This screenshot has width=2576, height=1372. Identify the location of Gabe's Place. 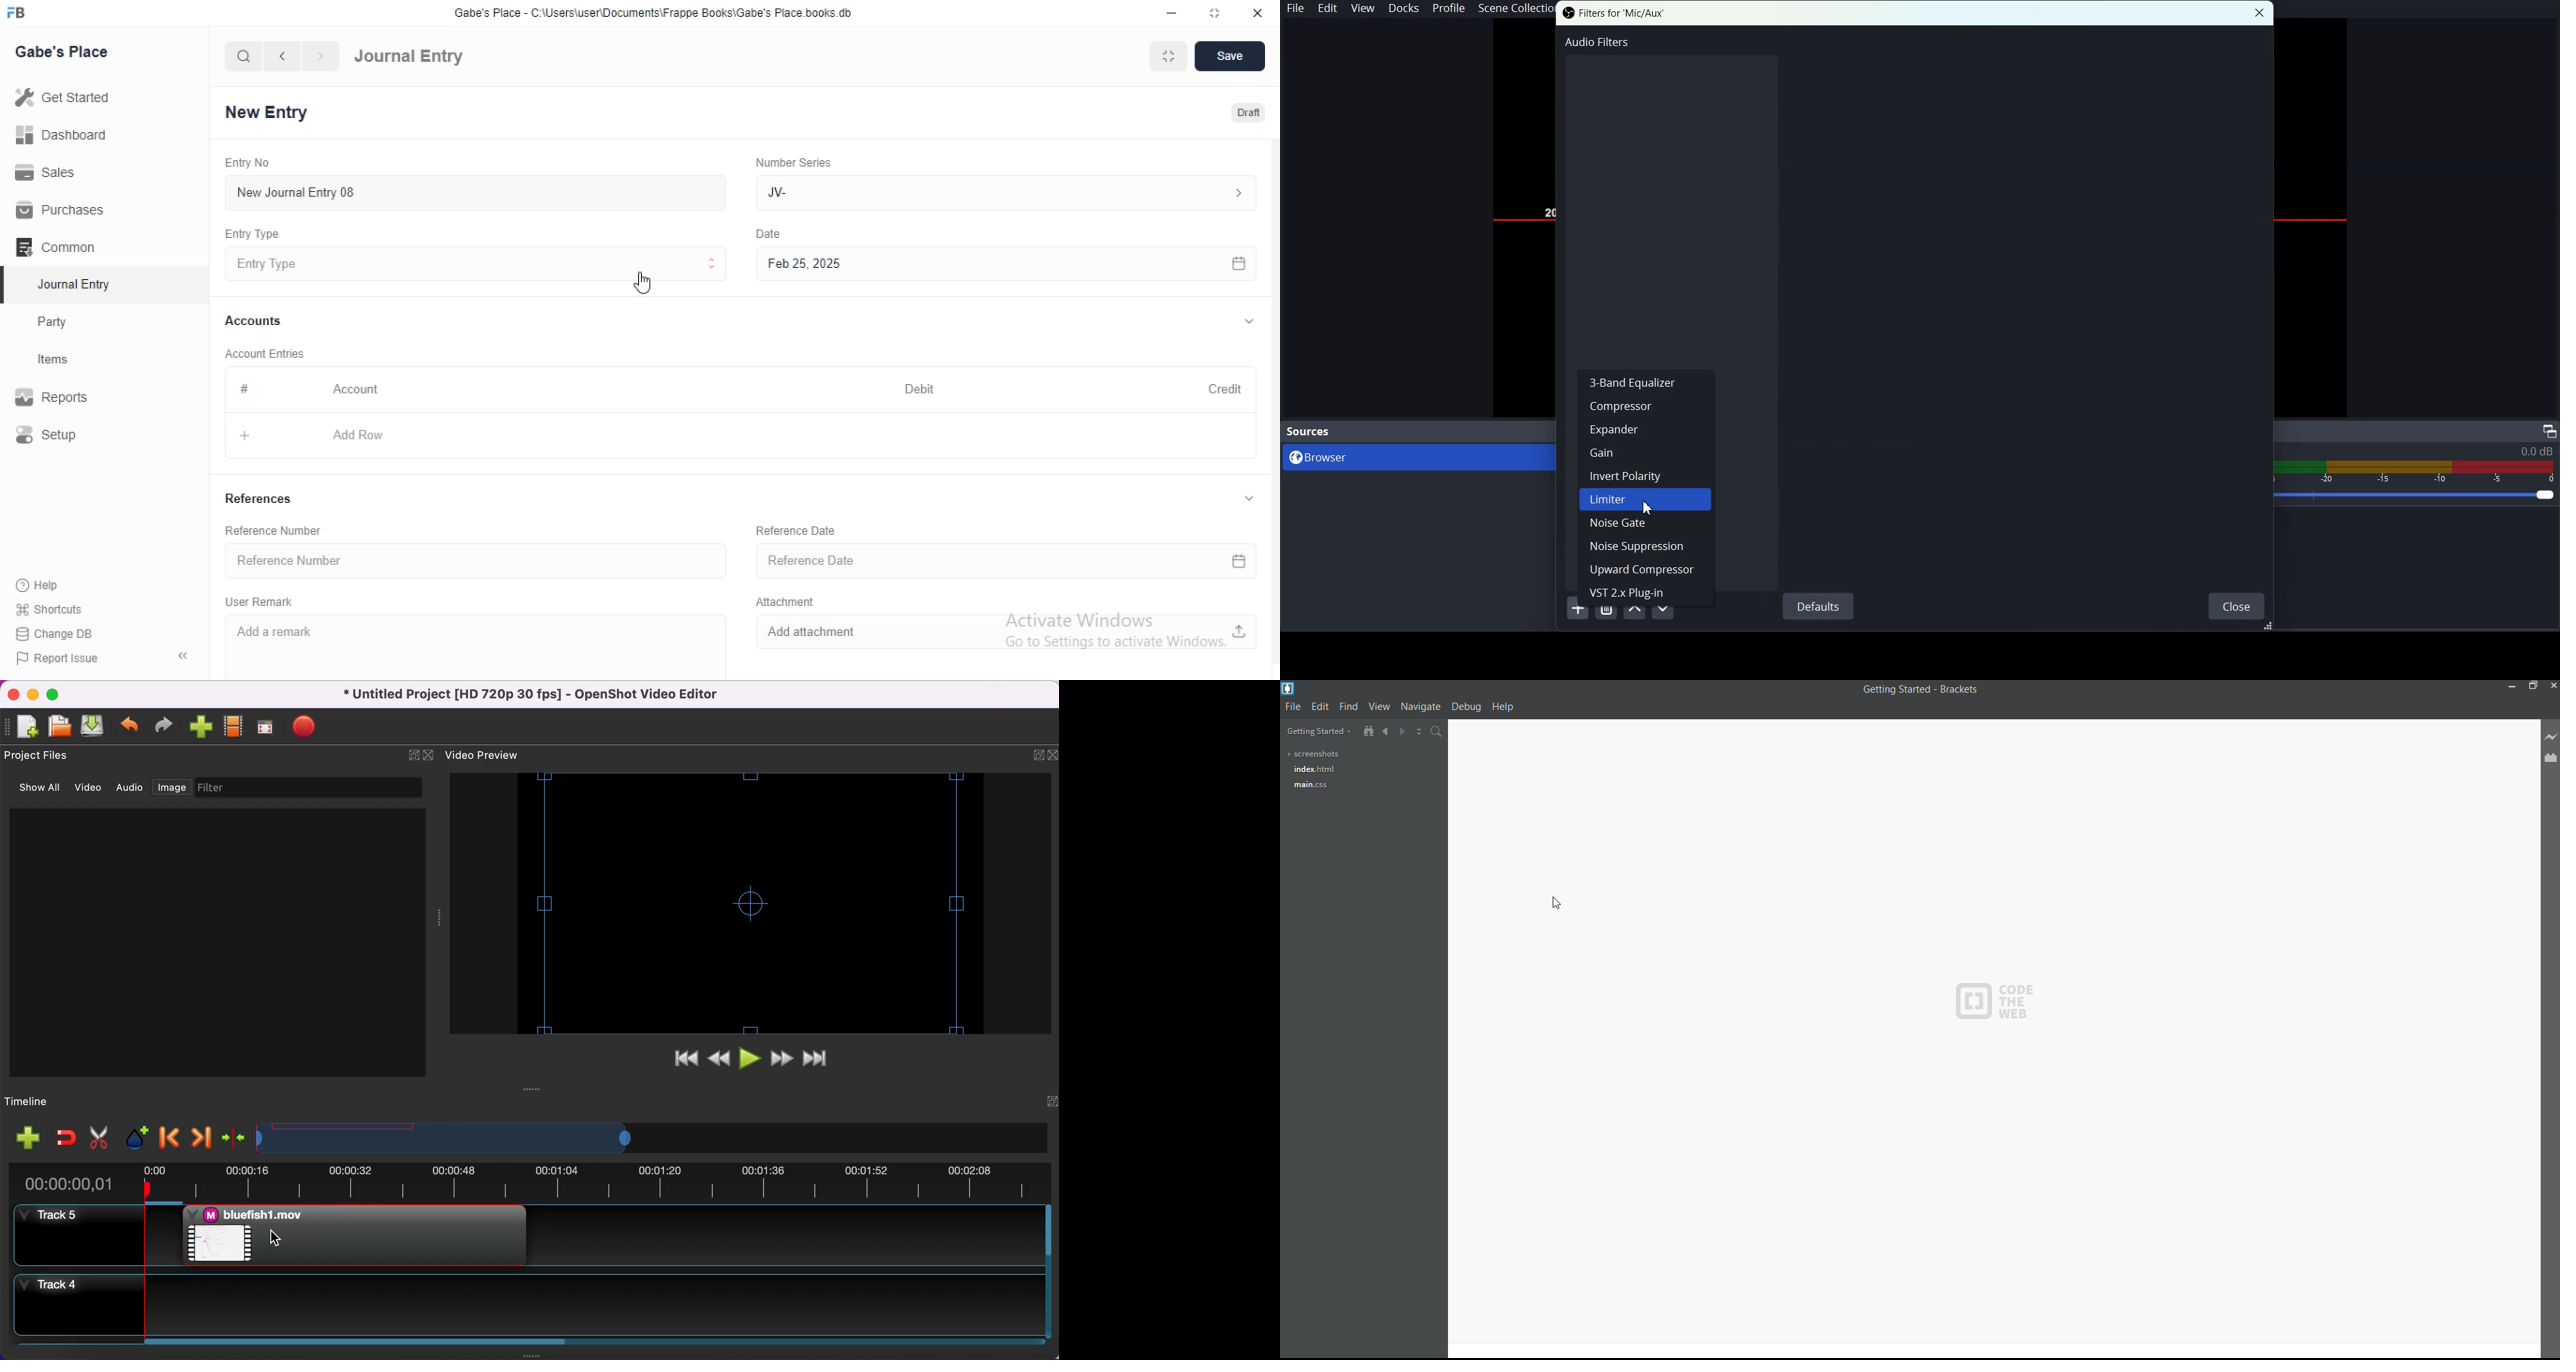
(61, 52).